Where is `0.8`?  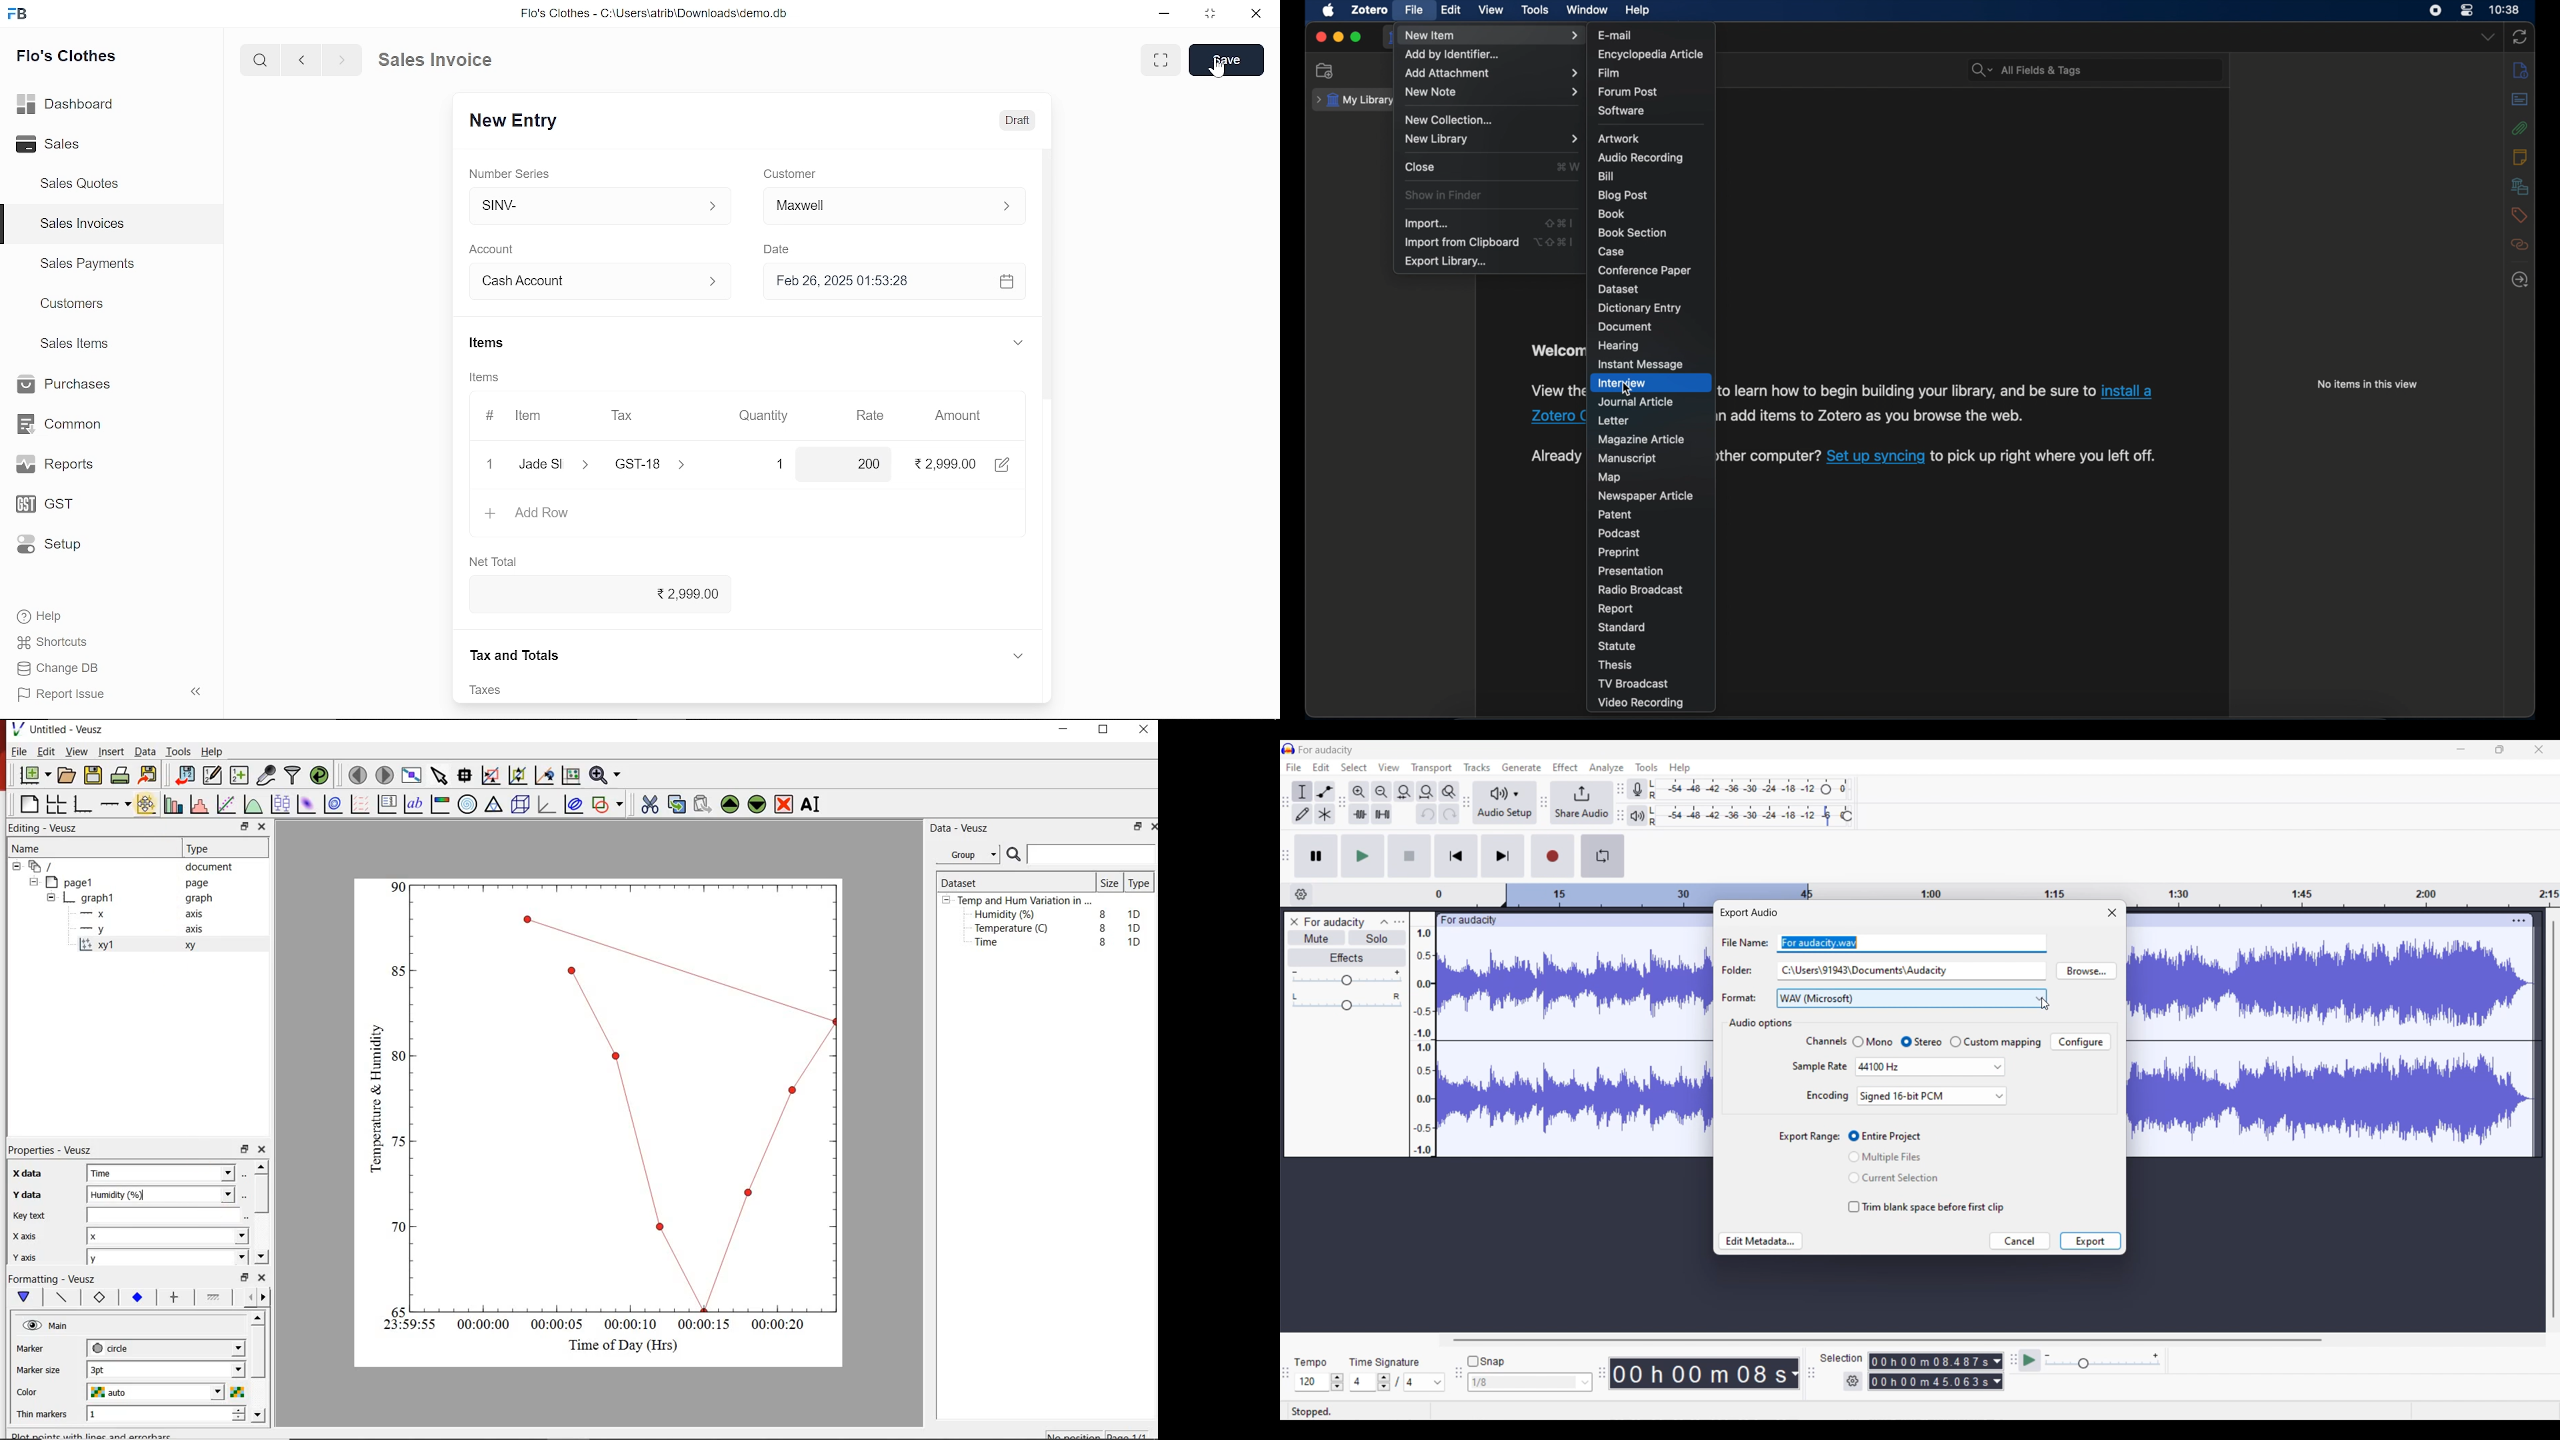
0.8 is located at coordinates (397, 970).